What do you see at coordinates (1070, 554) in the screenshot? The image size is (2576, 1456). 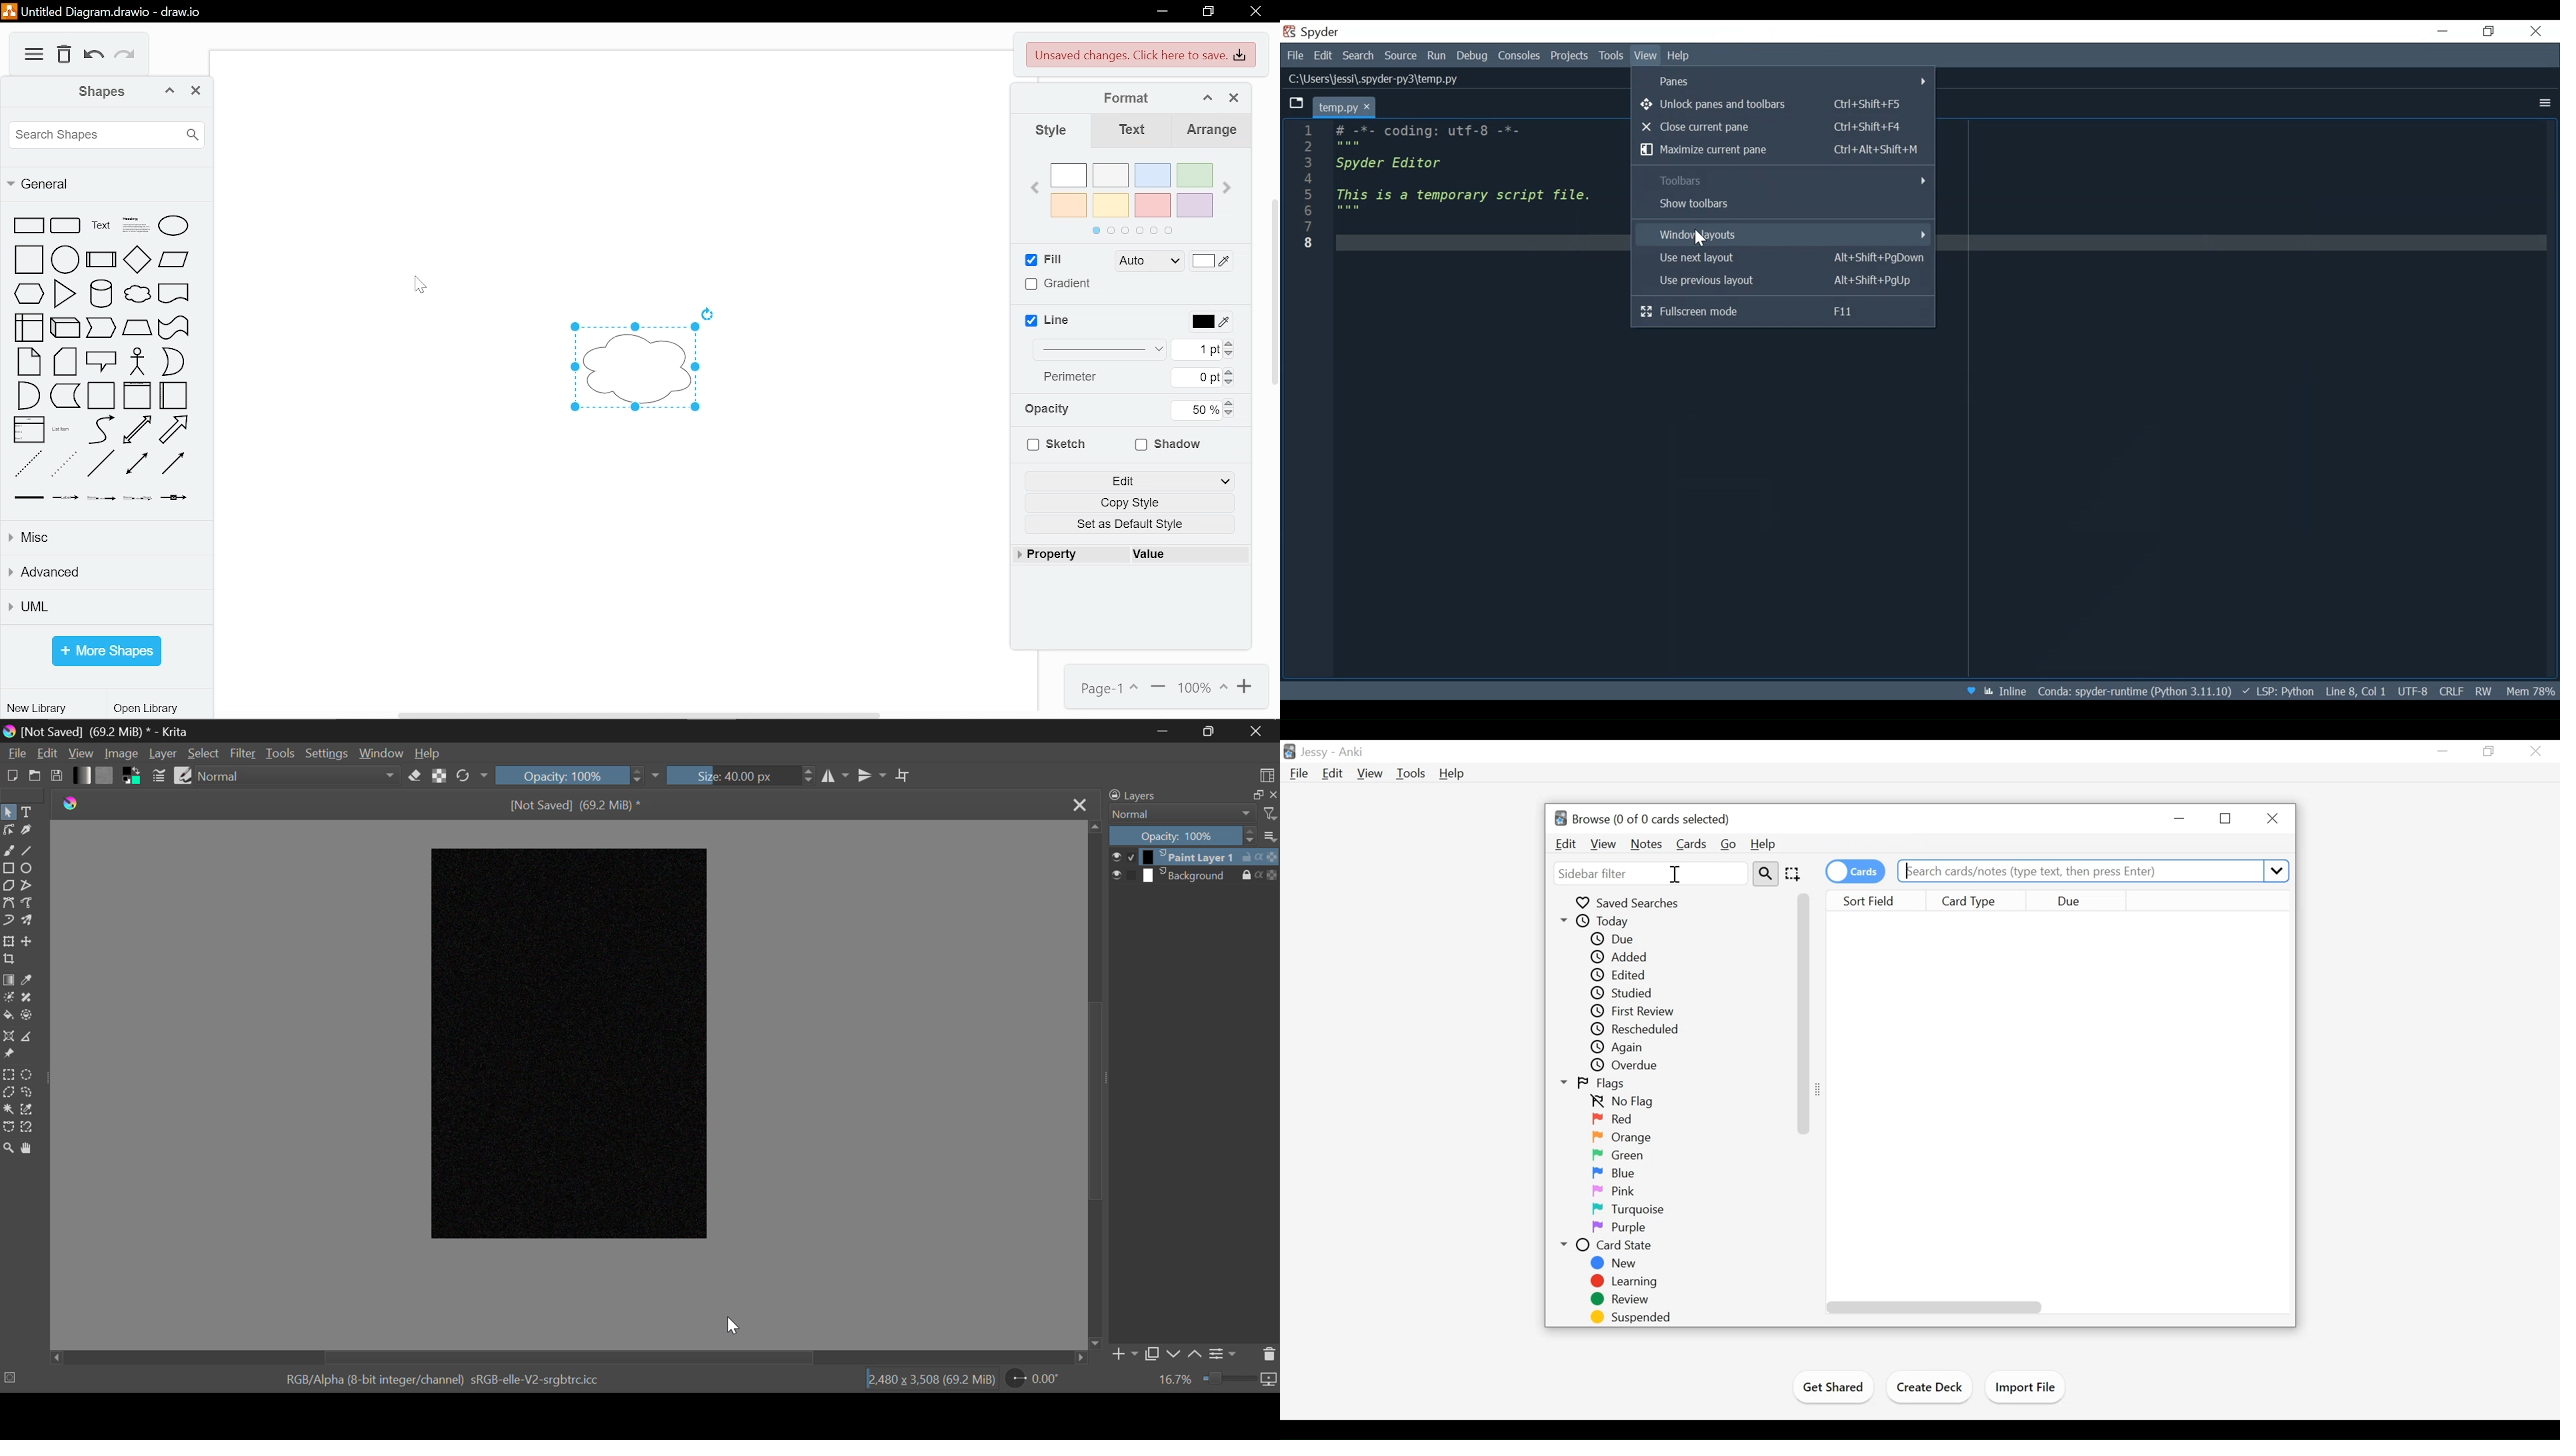 I see `property` at bounding box center [1070, 554].